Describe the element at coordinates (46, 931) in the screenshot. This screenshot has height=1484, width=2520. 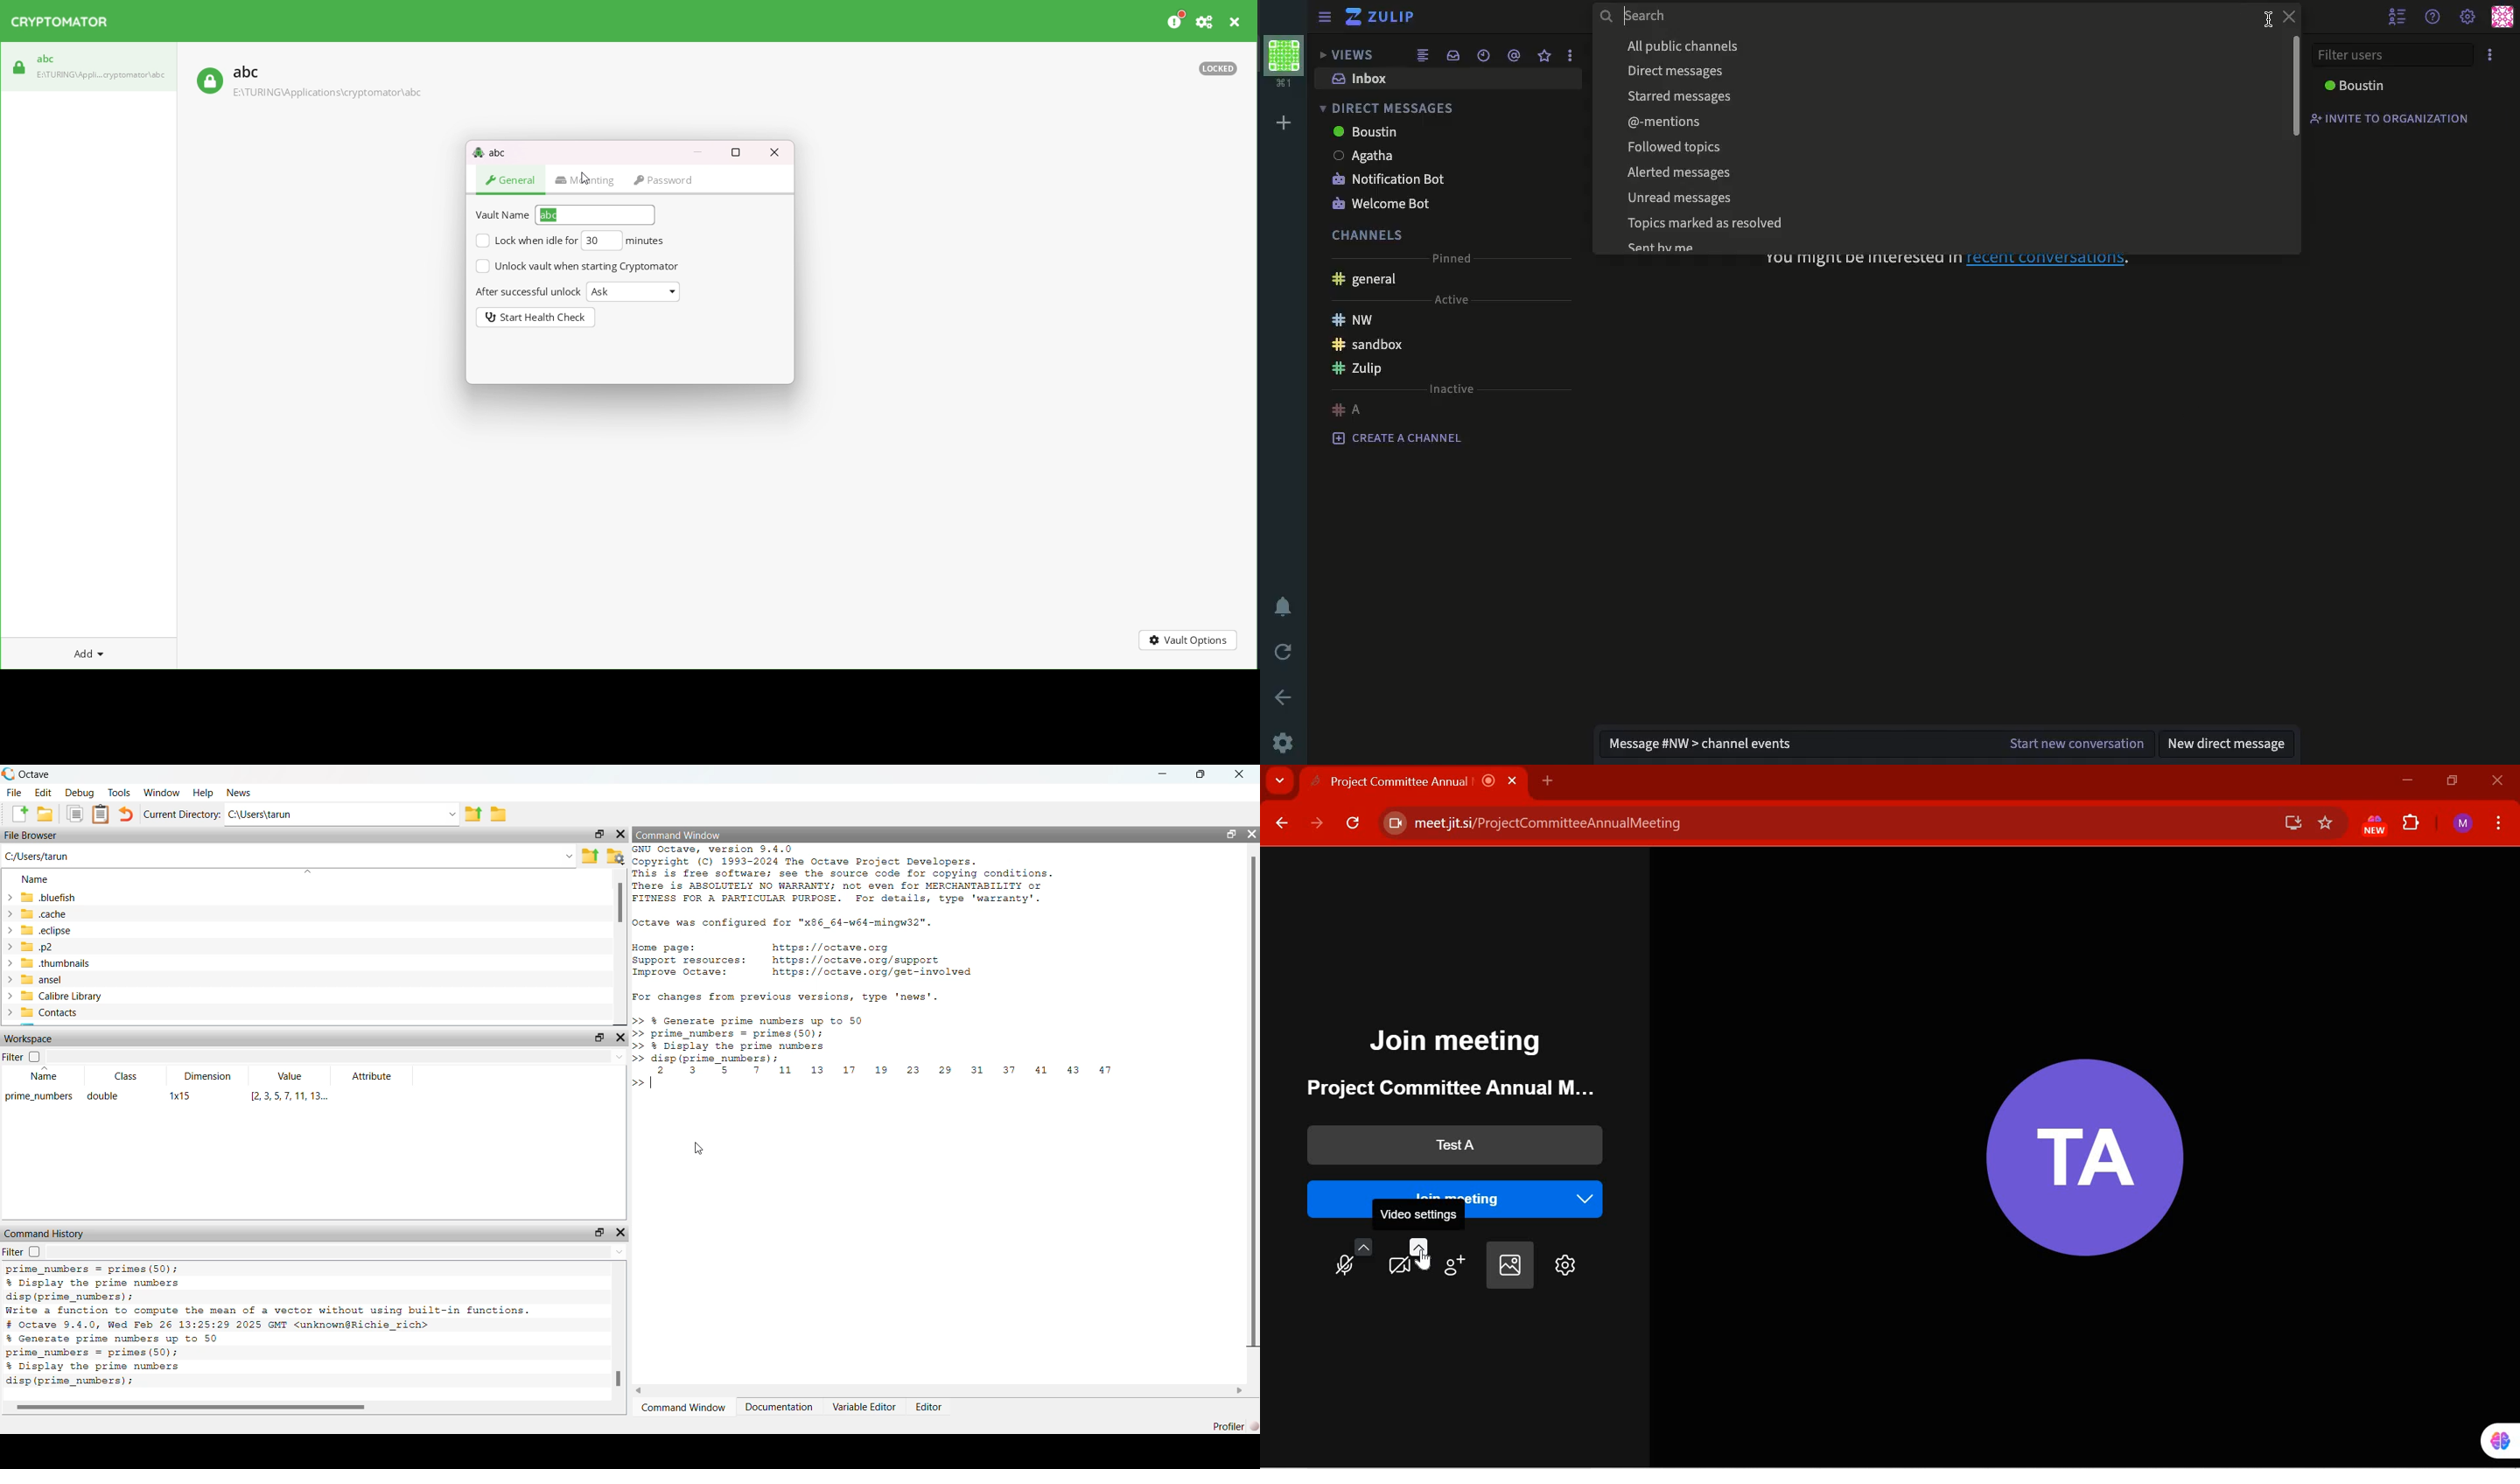
I see `.eclipse` at that location.